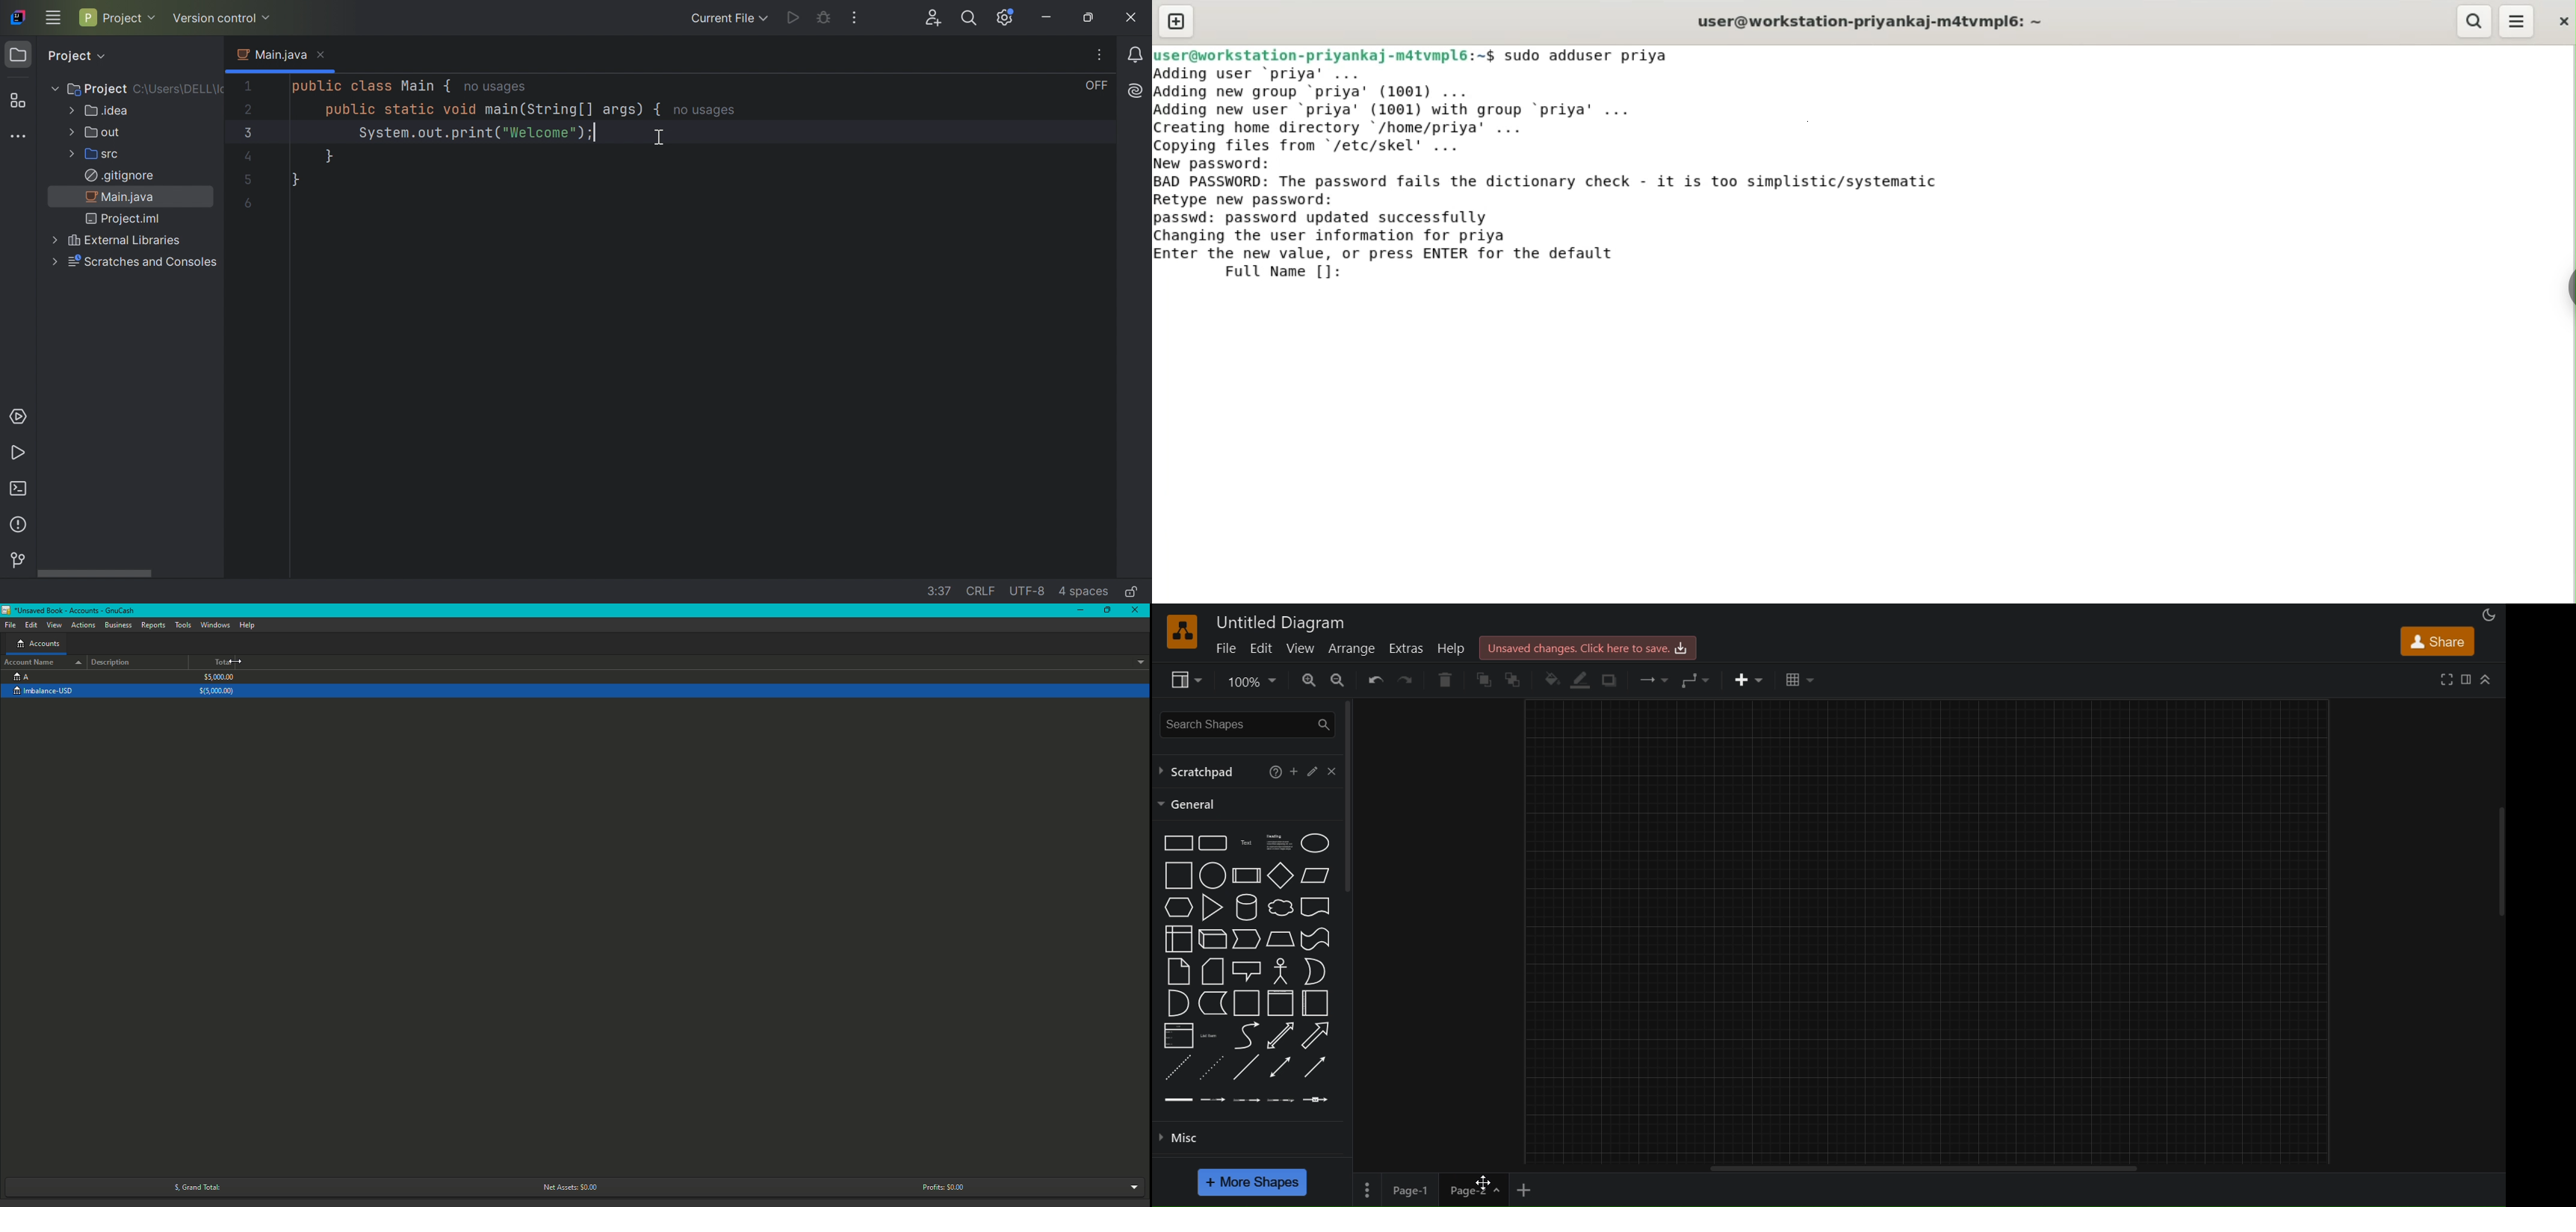  I want to click on vertical container, so click(1280, 1003).